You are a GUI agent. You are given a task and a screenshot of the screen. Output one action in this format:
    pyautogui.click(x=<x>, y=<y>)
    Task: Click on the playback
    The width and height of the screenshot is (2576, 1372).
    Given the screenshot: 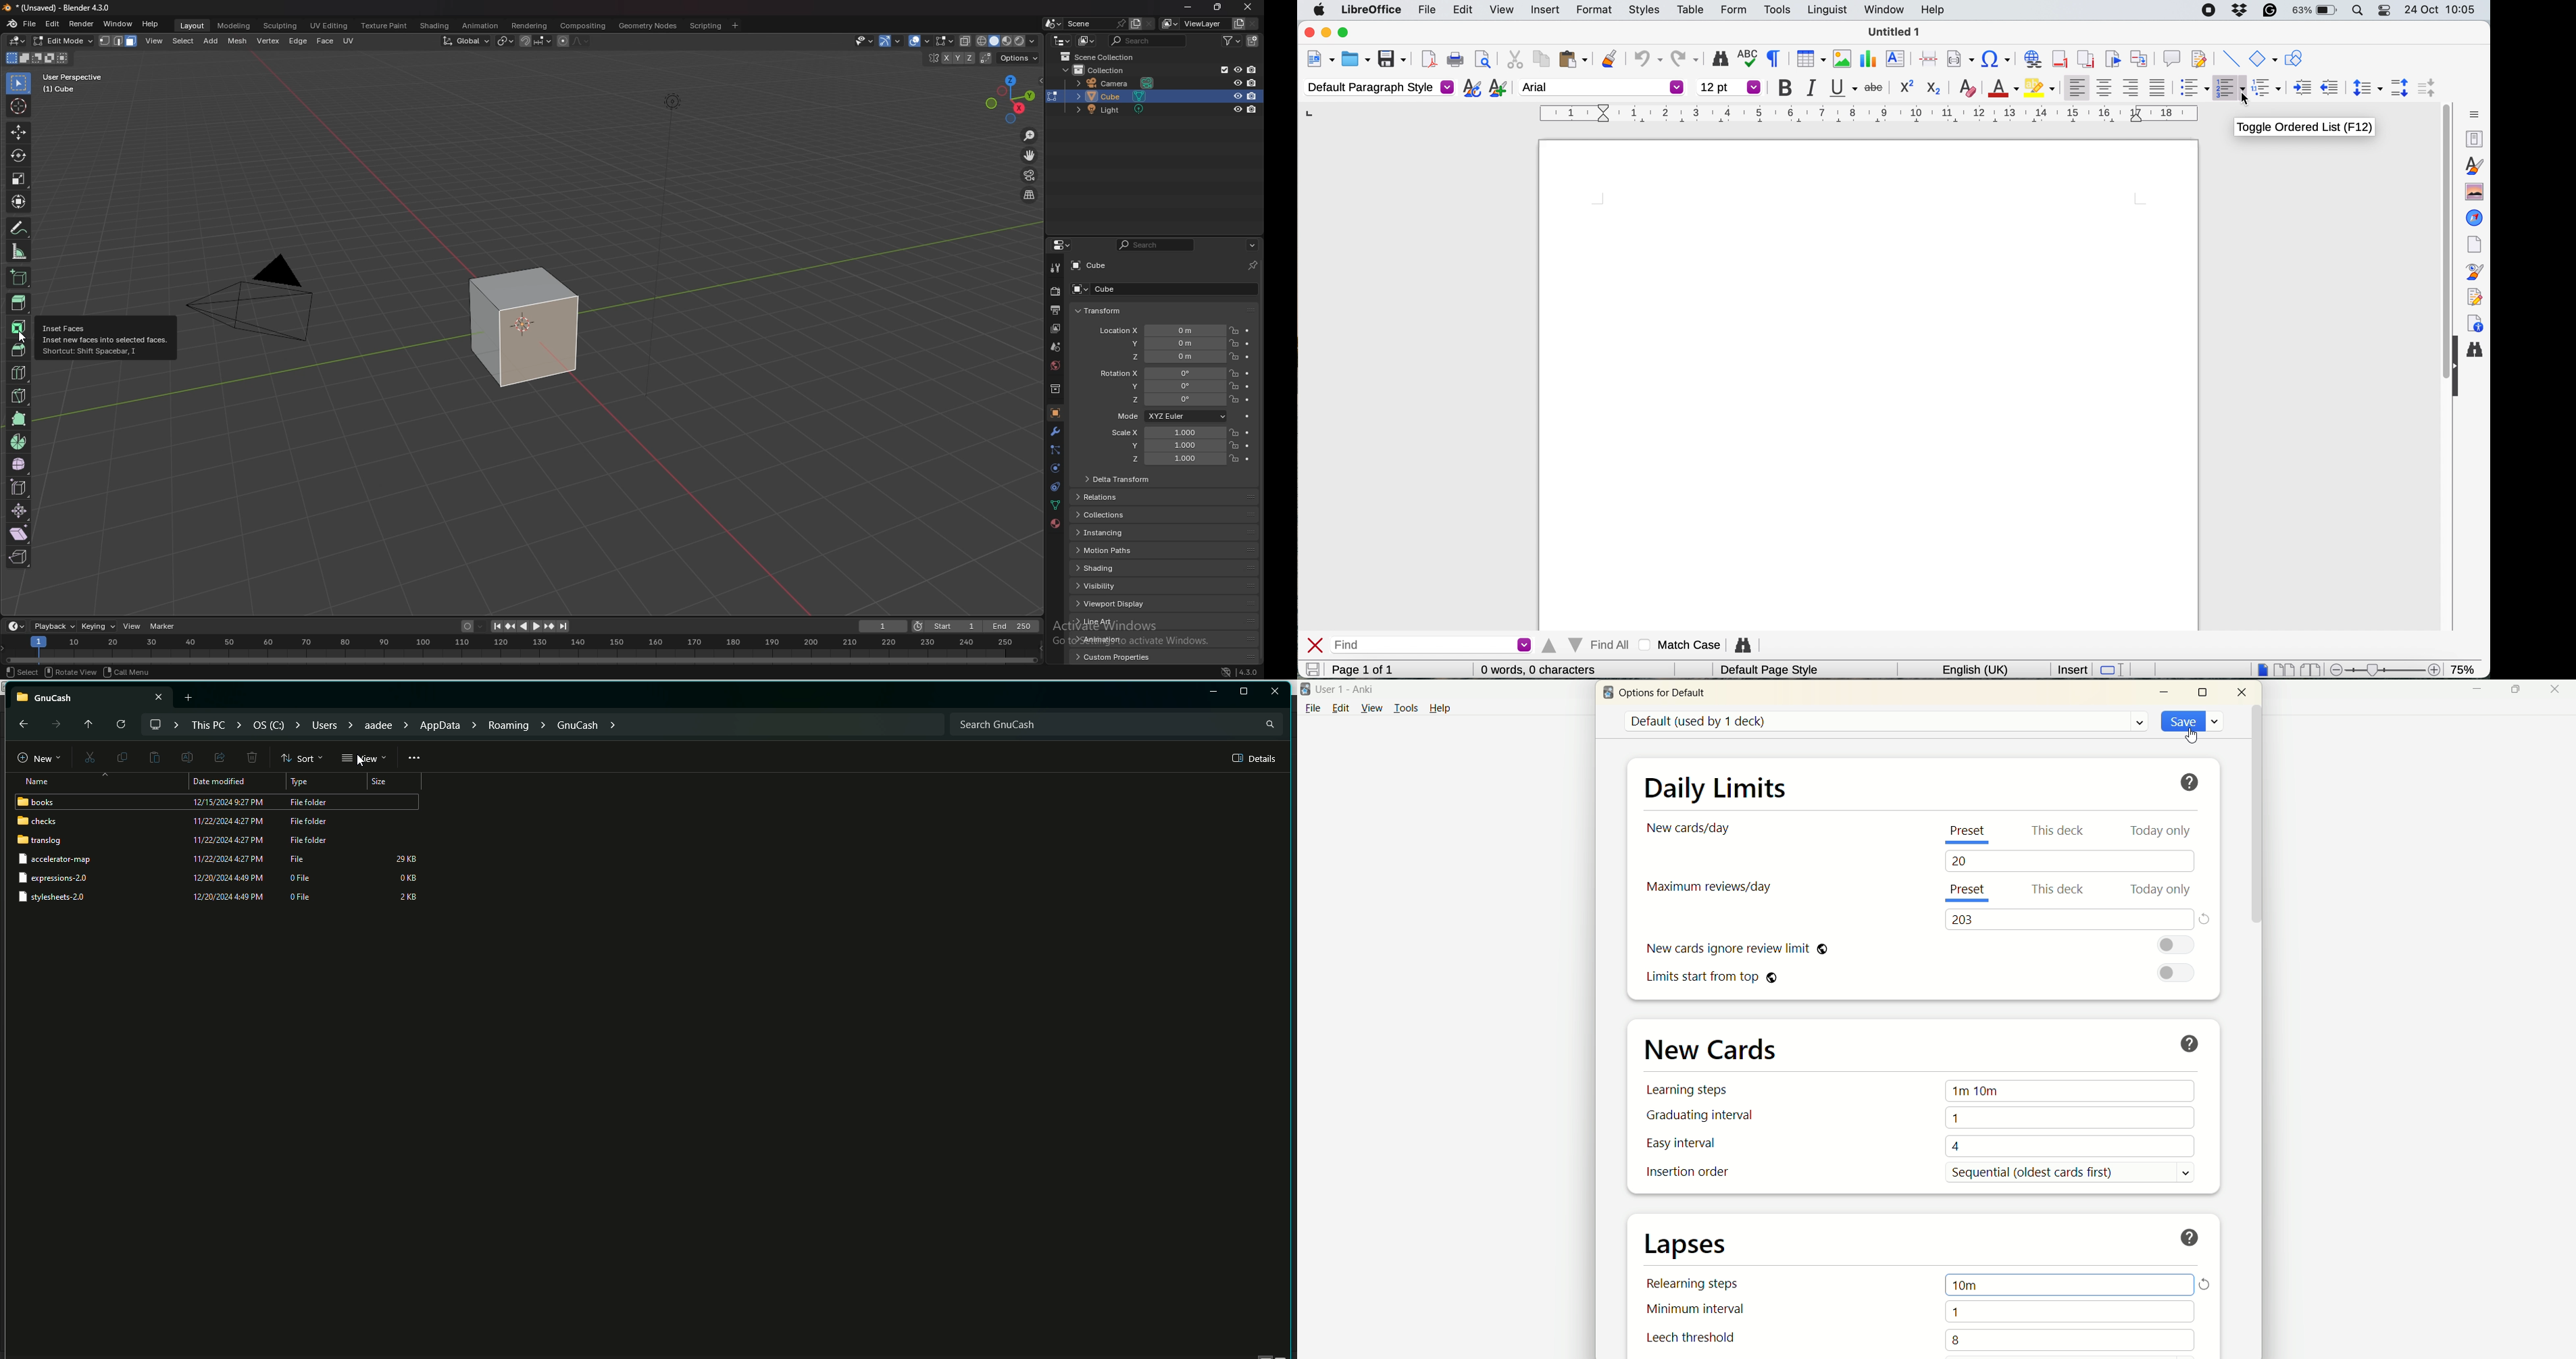 What is the action you would take?
    pyautogui.click(x=55, y=627)
    